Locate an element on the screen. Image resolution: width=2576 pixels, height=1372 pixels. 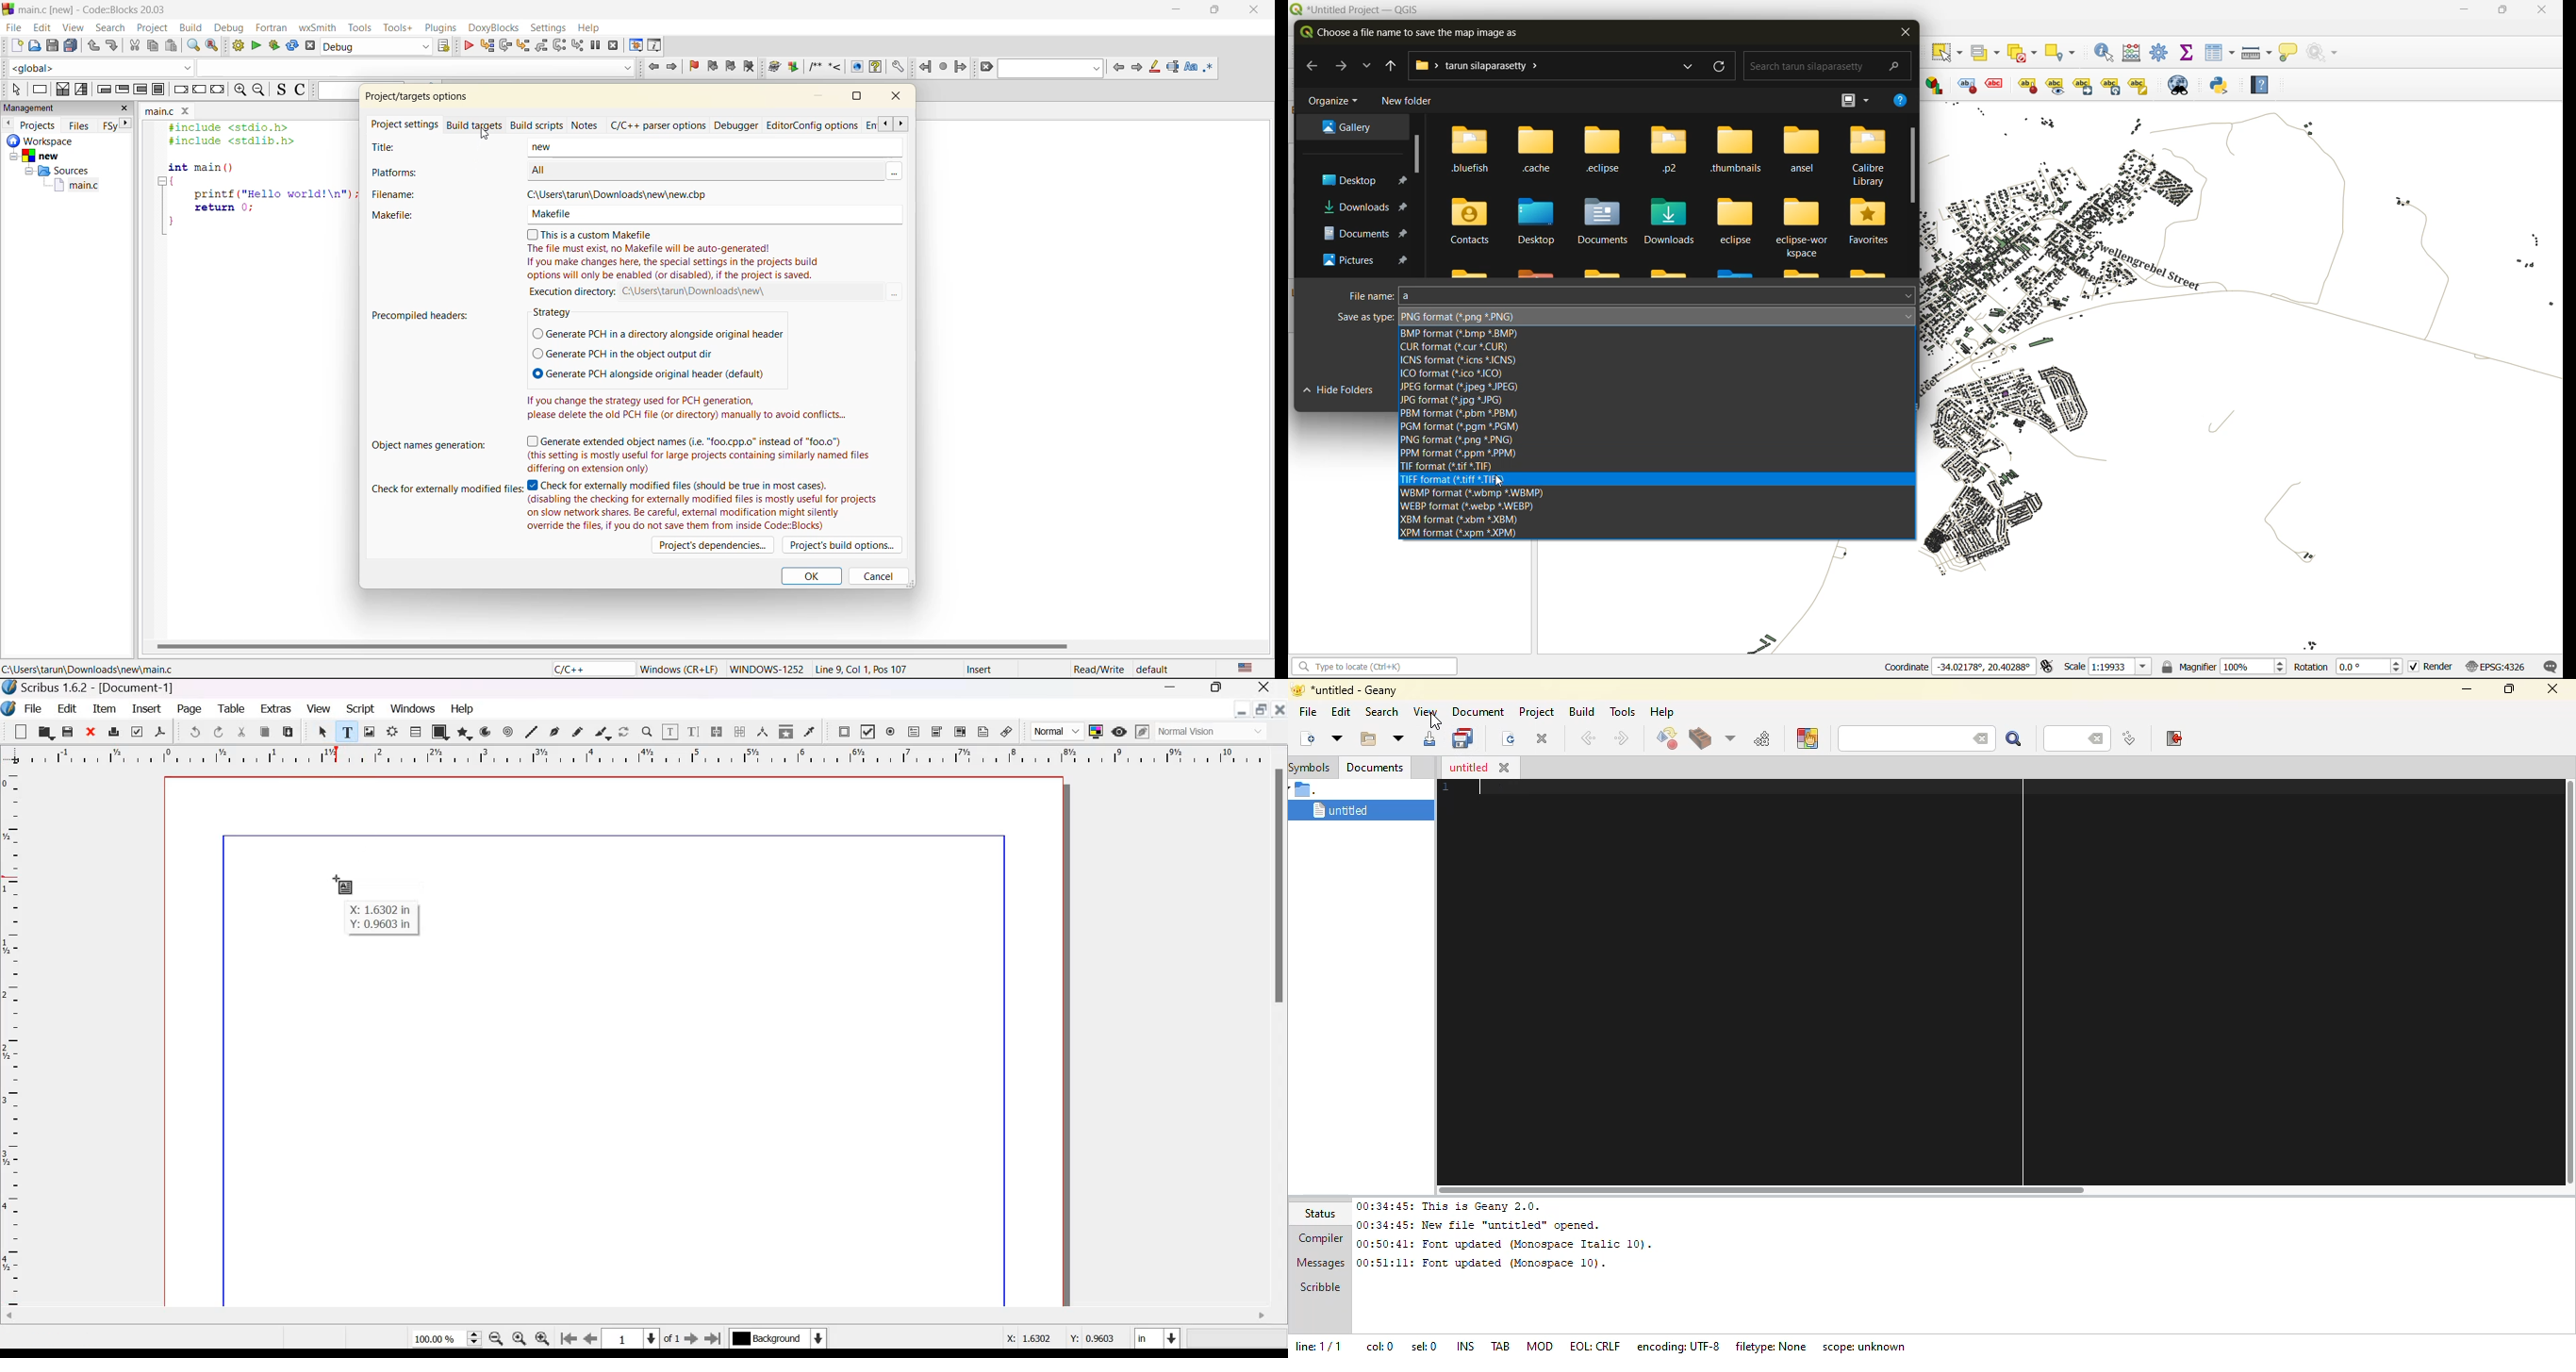
preflight verifier is located at coordinates (135, 731).